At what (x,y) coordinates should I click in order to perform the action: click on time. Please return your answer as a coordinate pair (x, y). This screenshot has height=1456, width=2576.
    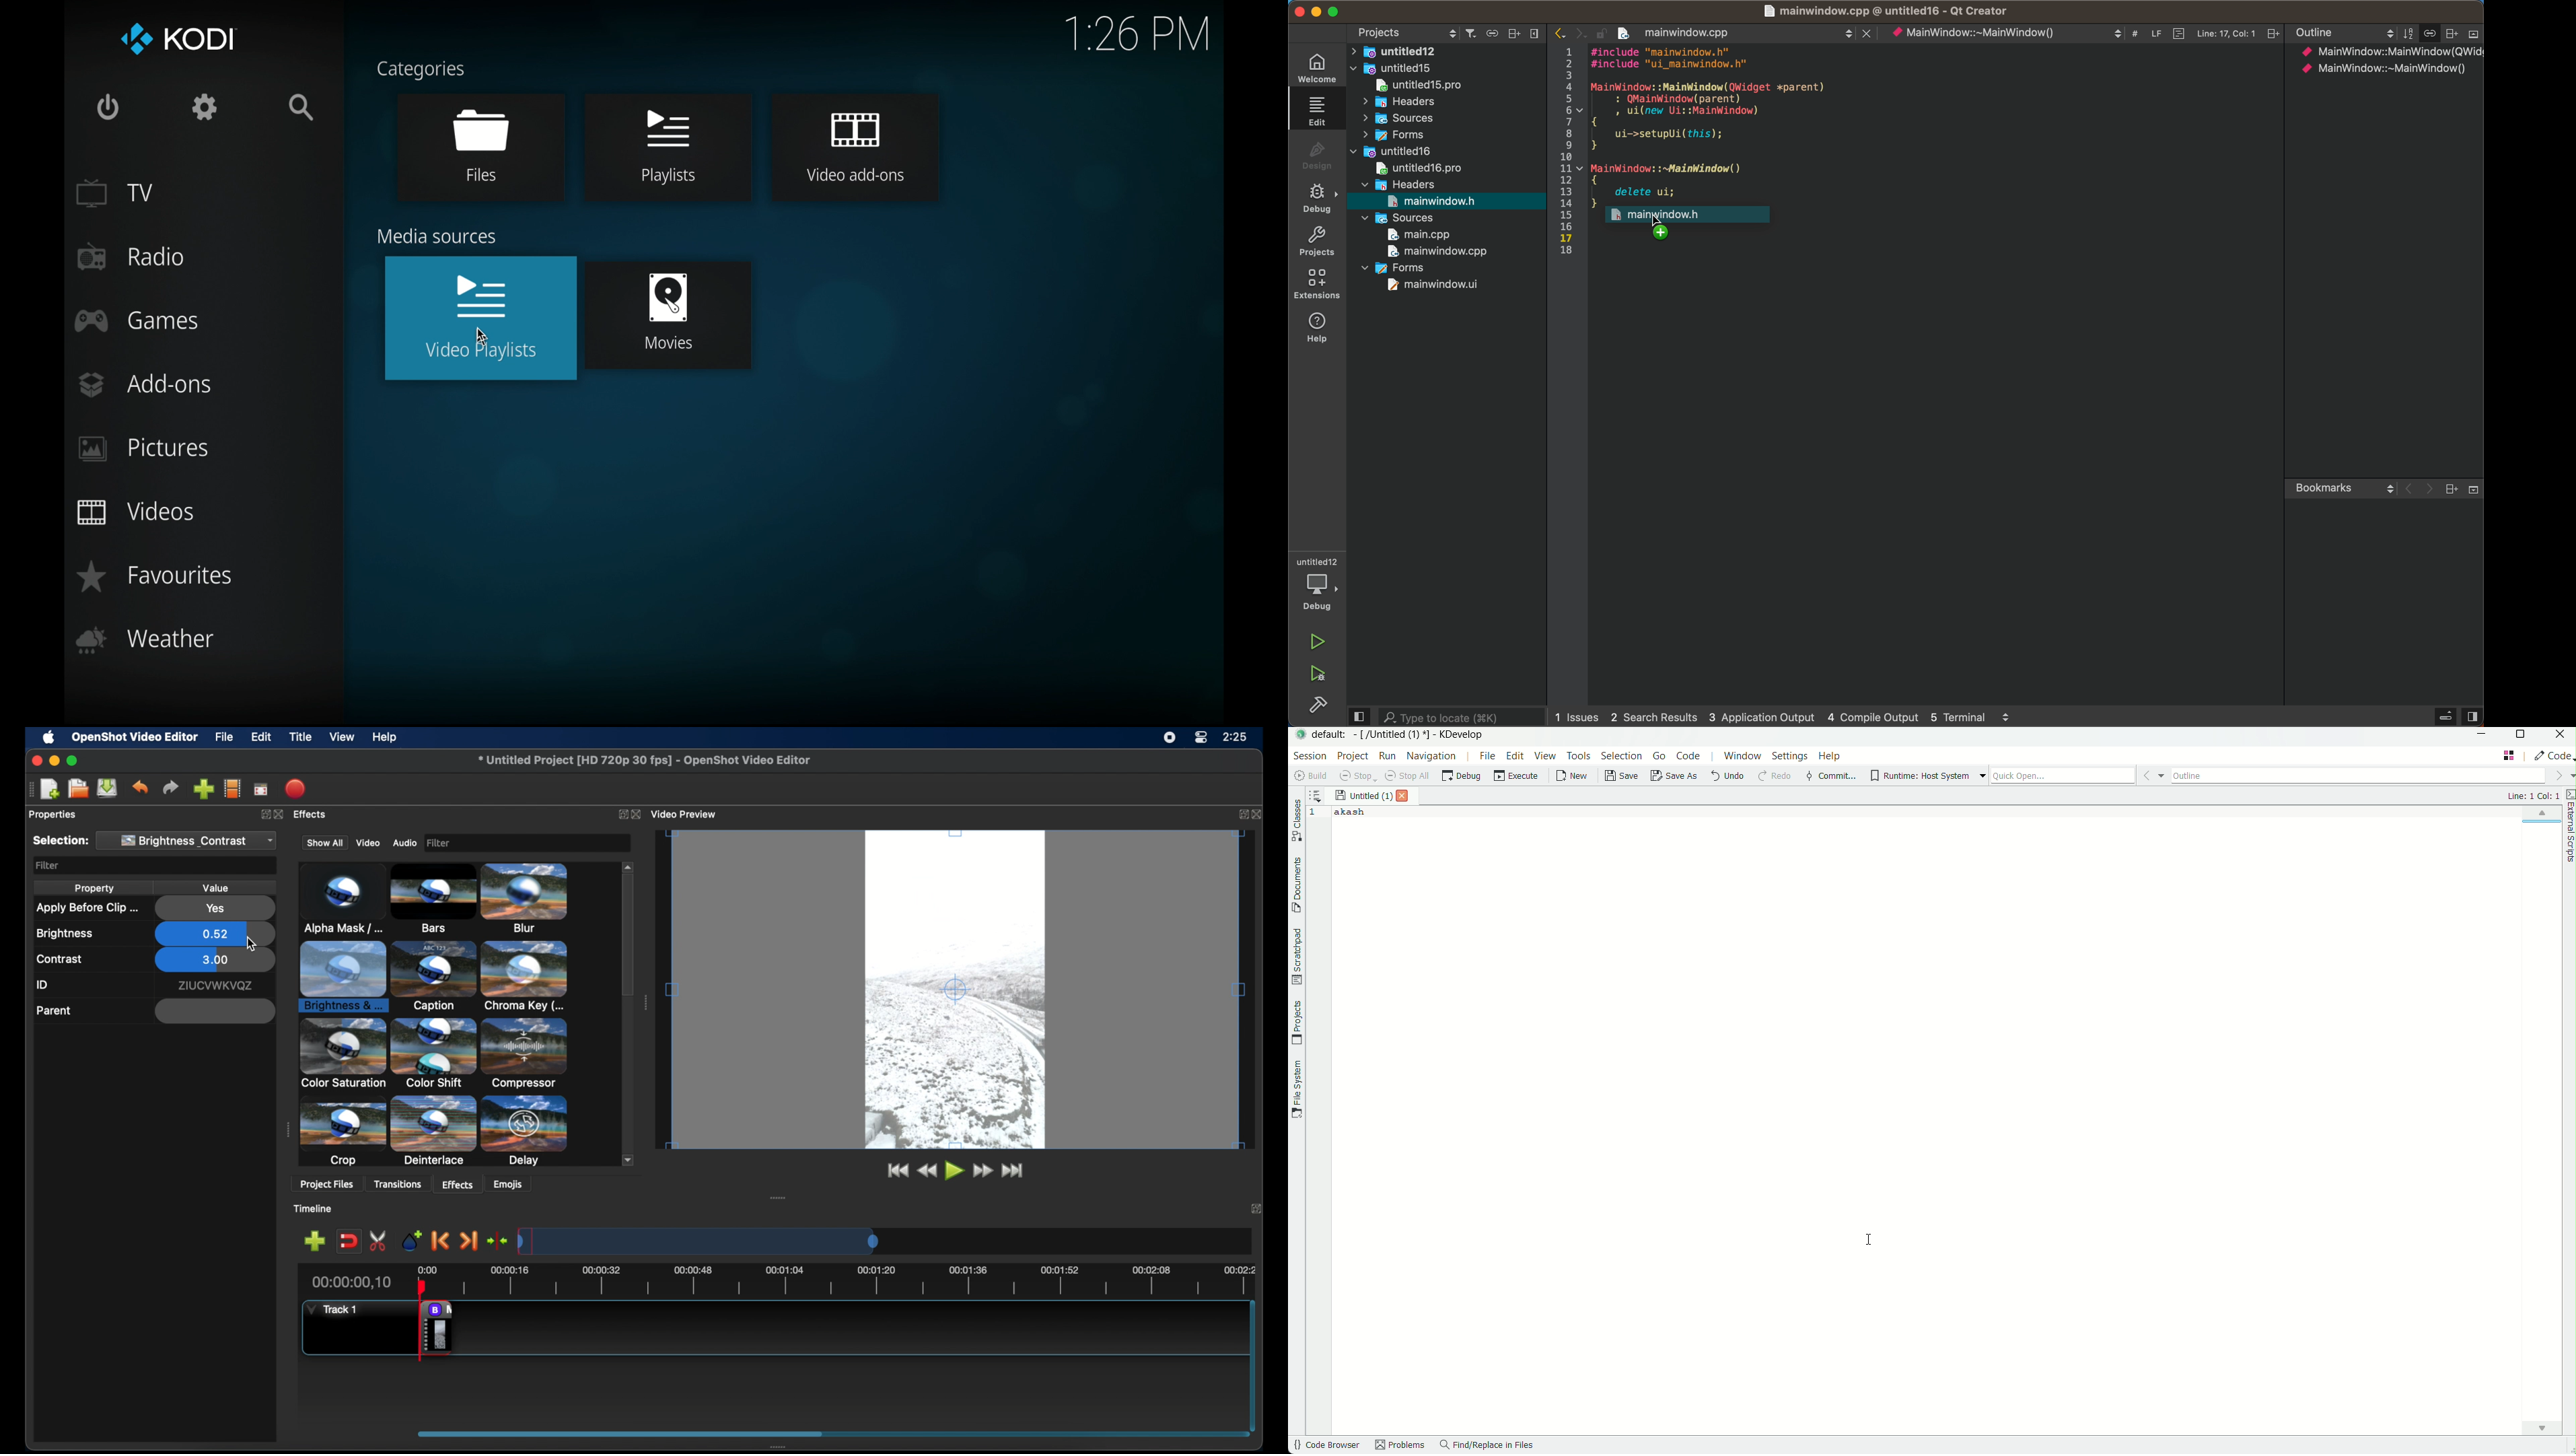
    Looking at the image, I should click on (1136, 35).